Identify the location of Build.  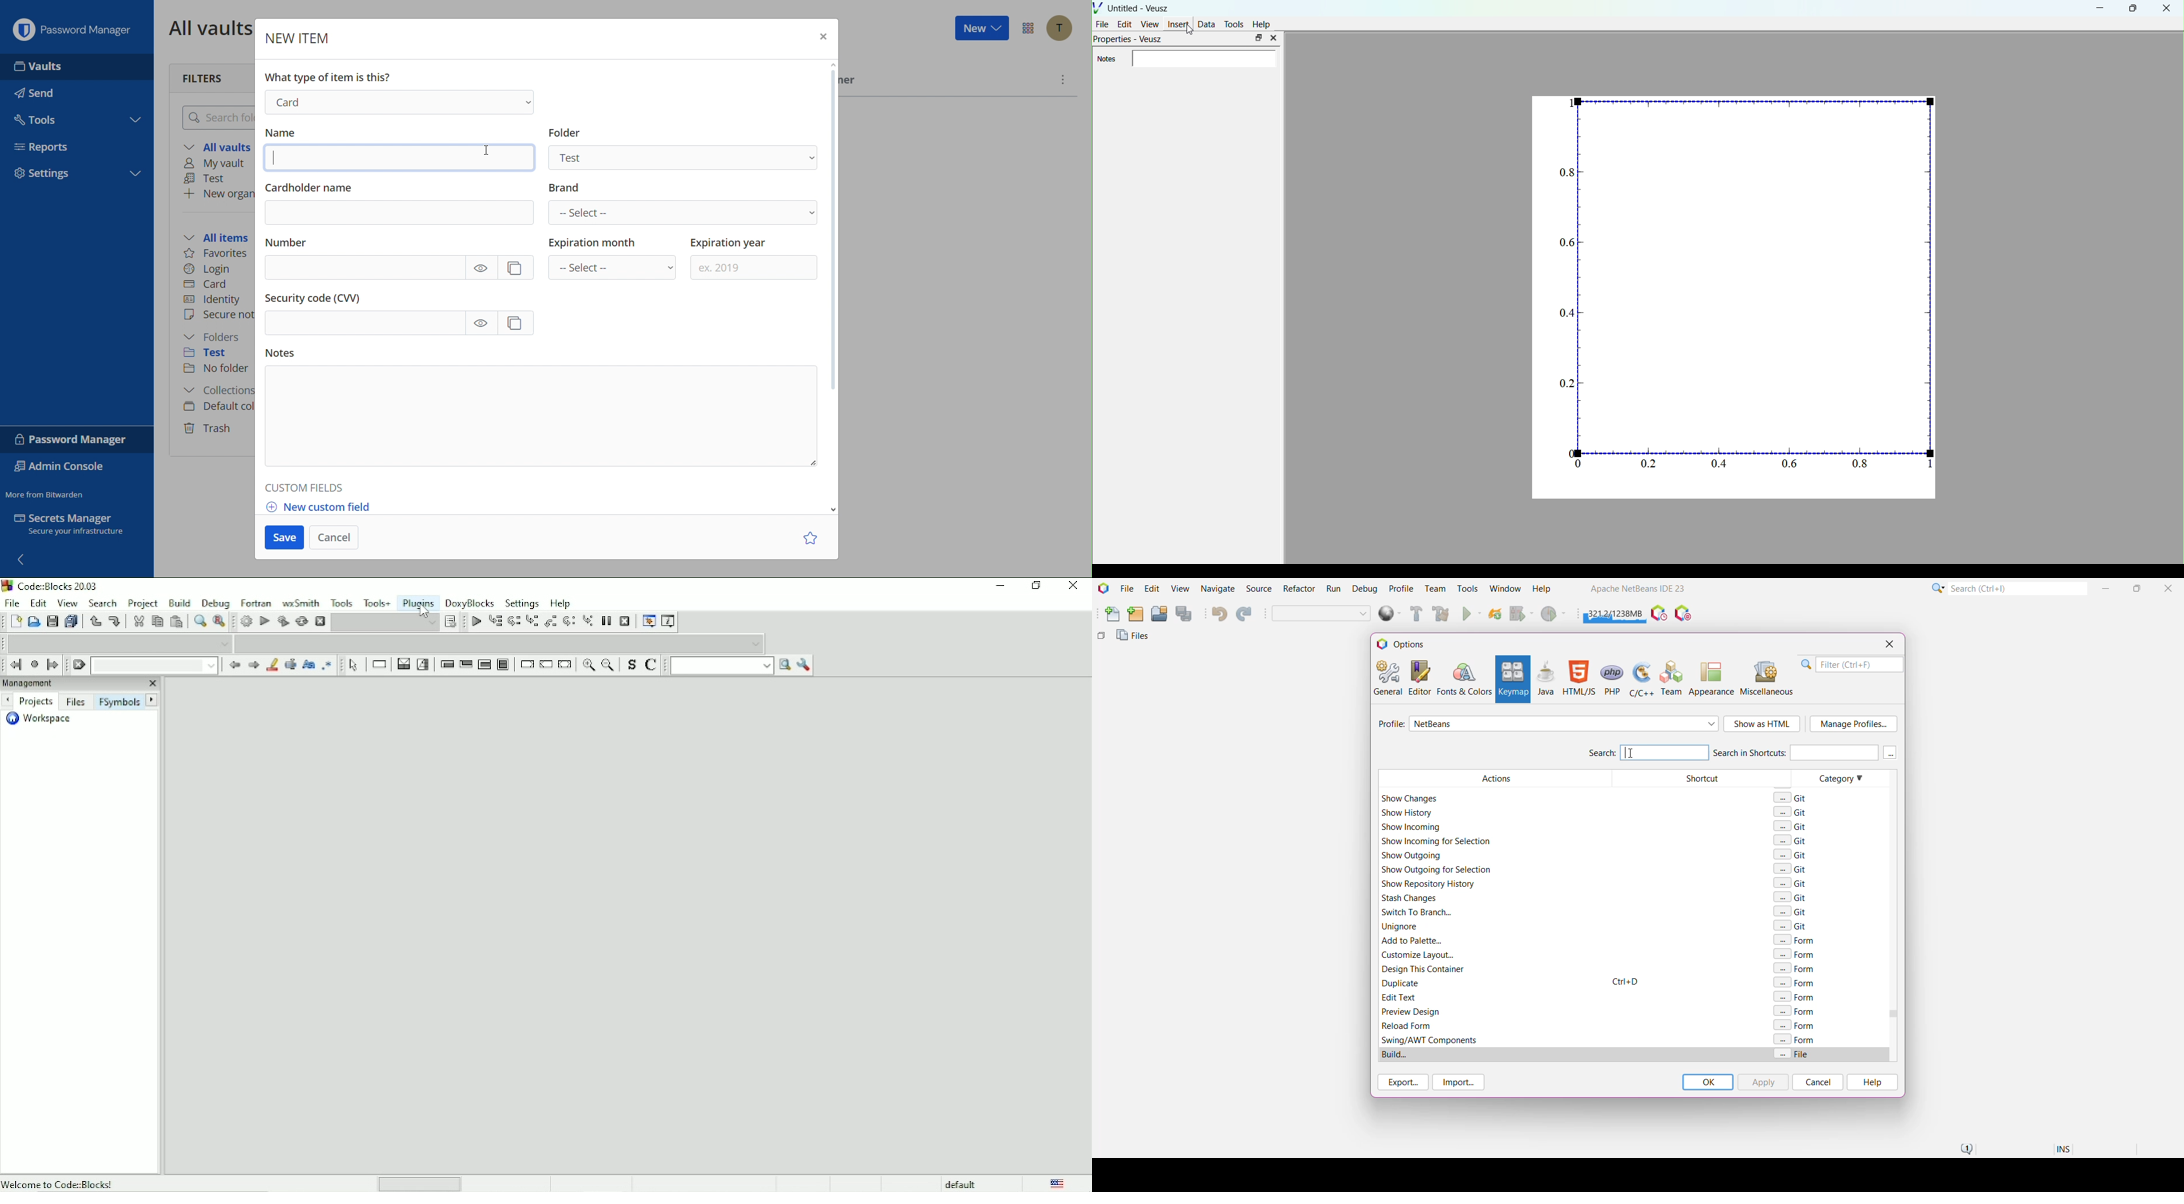
(180, 601).